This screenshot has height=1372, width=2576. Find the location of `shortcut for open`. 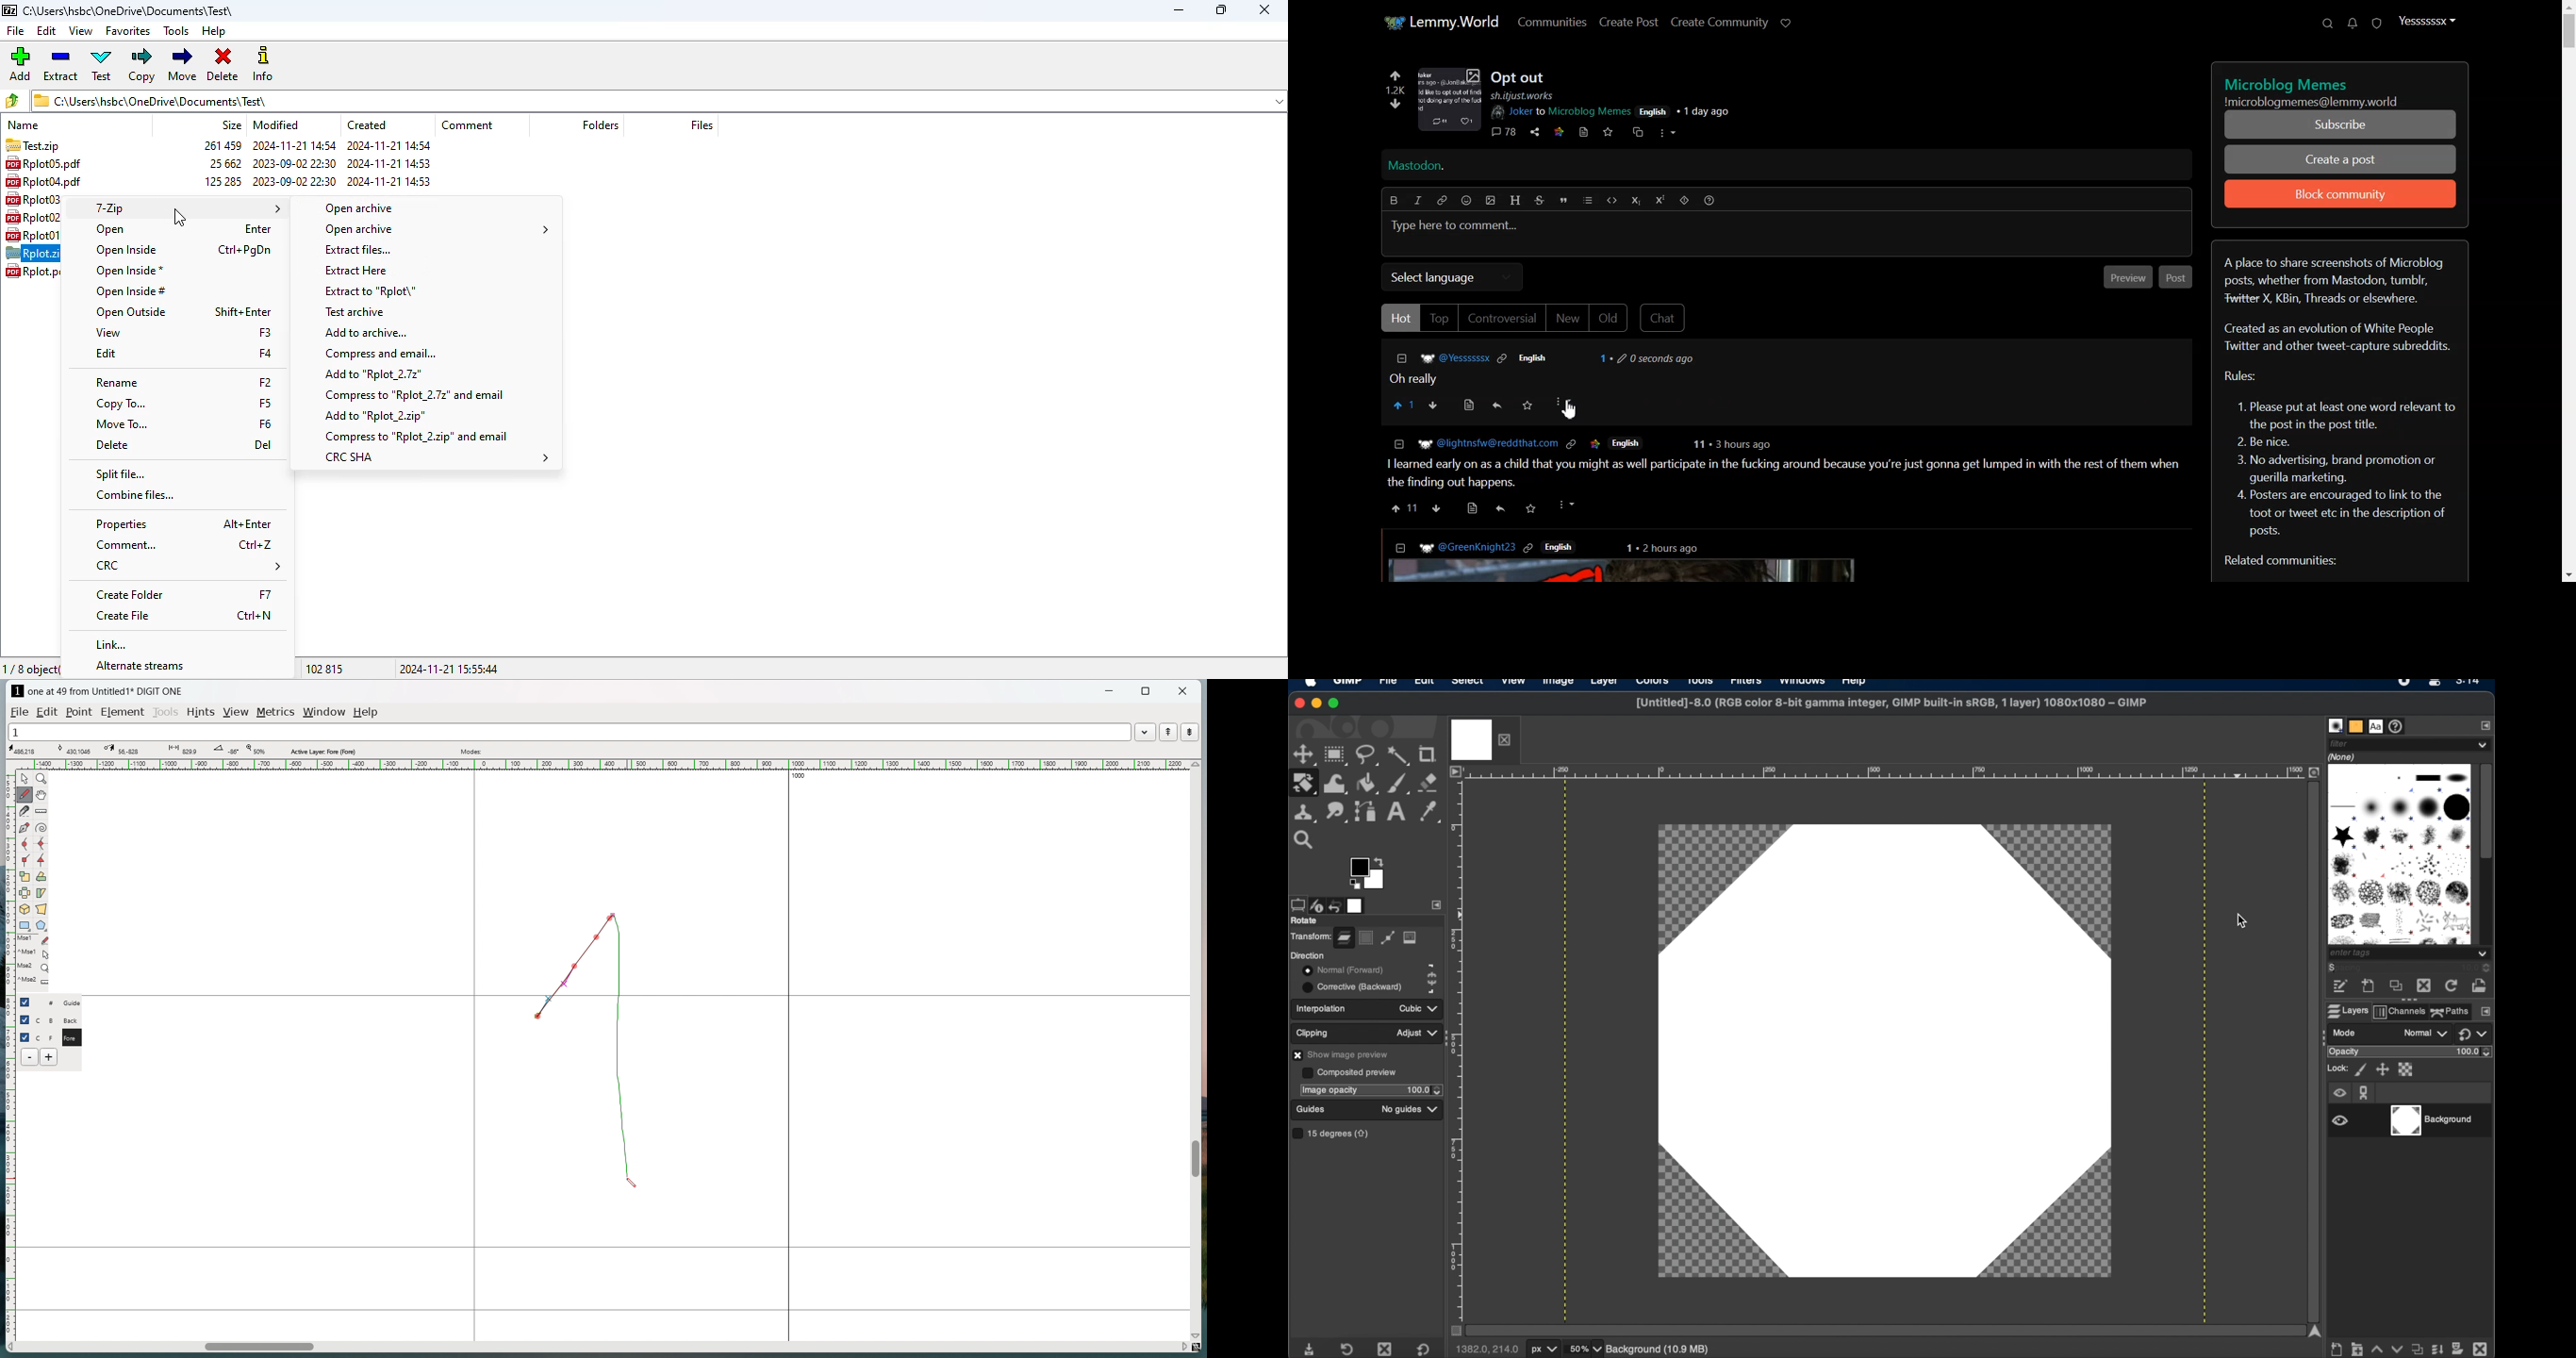

shortcut for open is located at coordinates (258, 229).